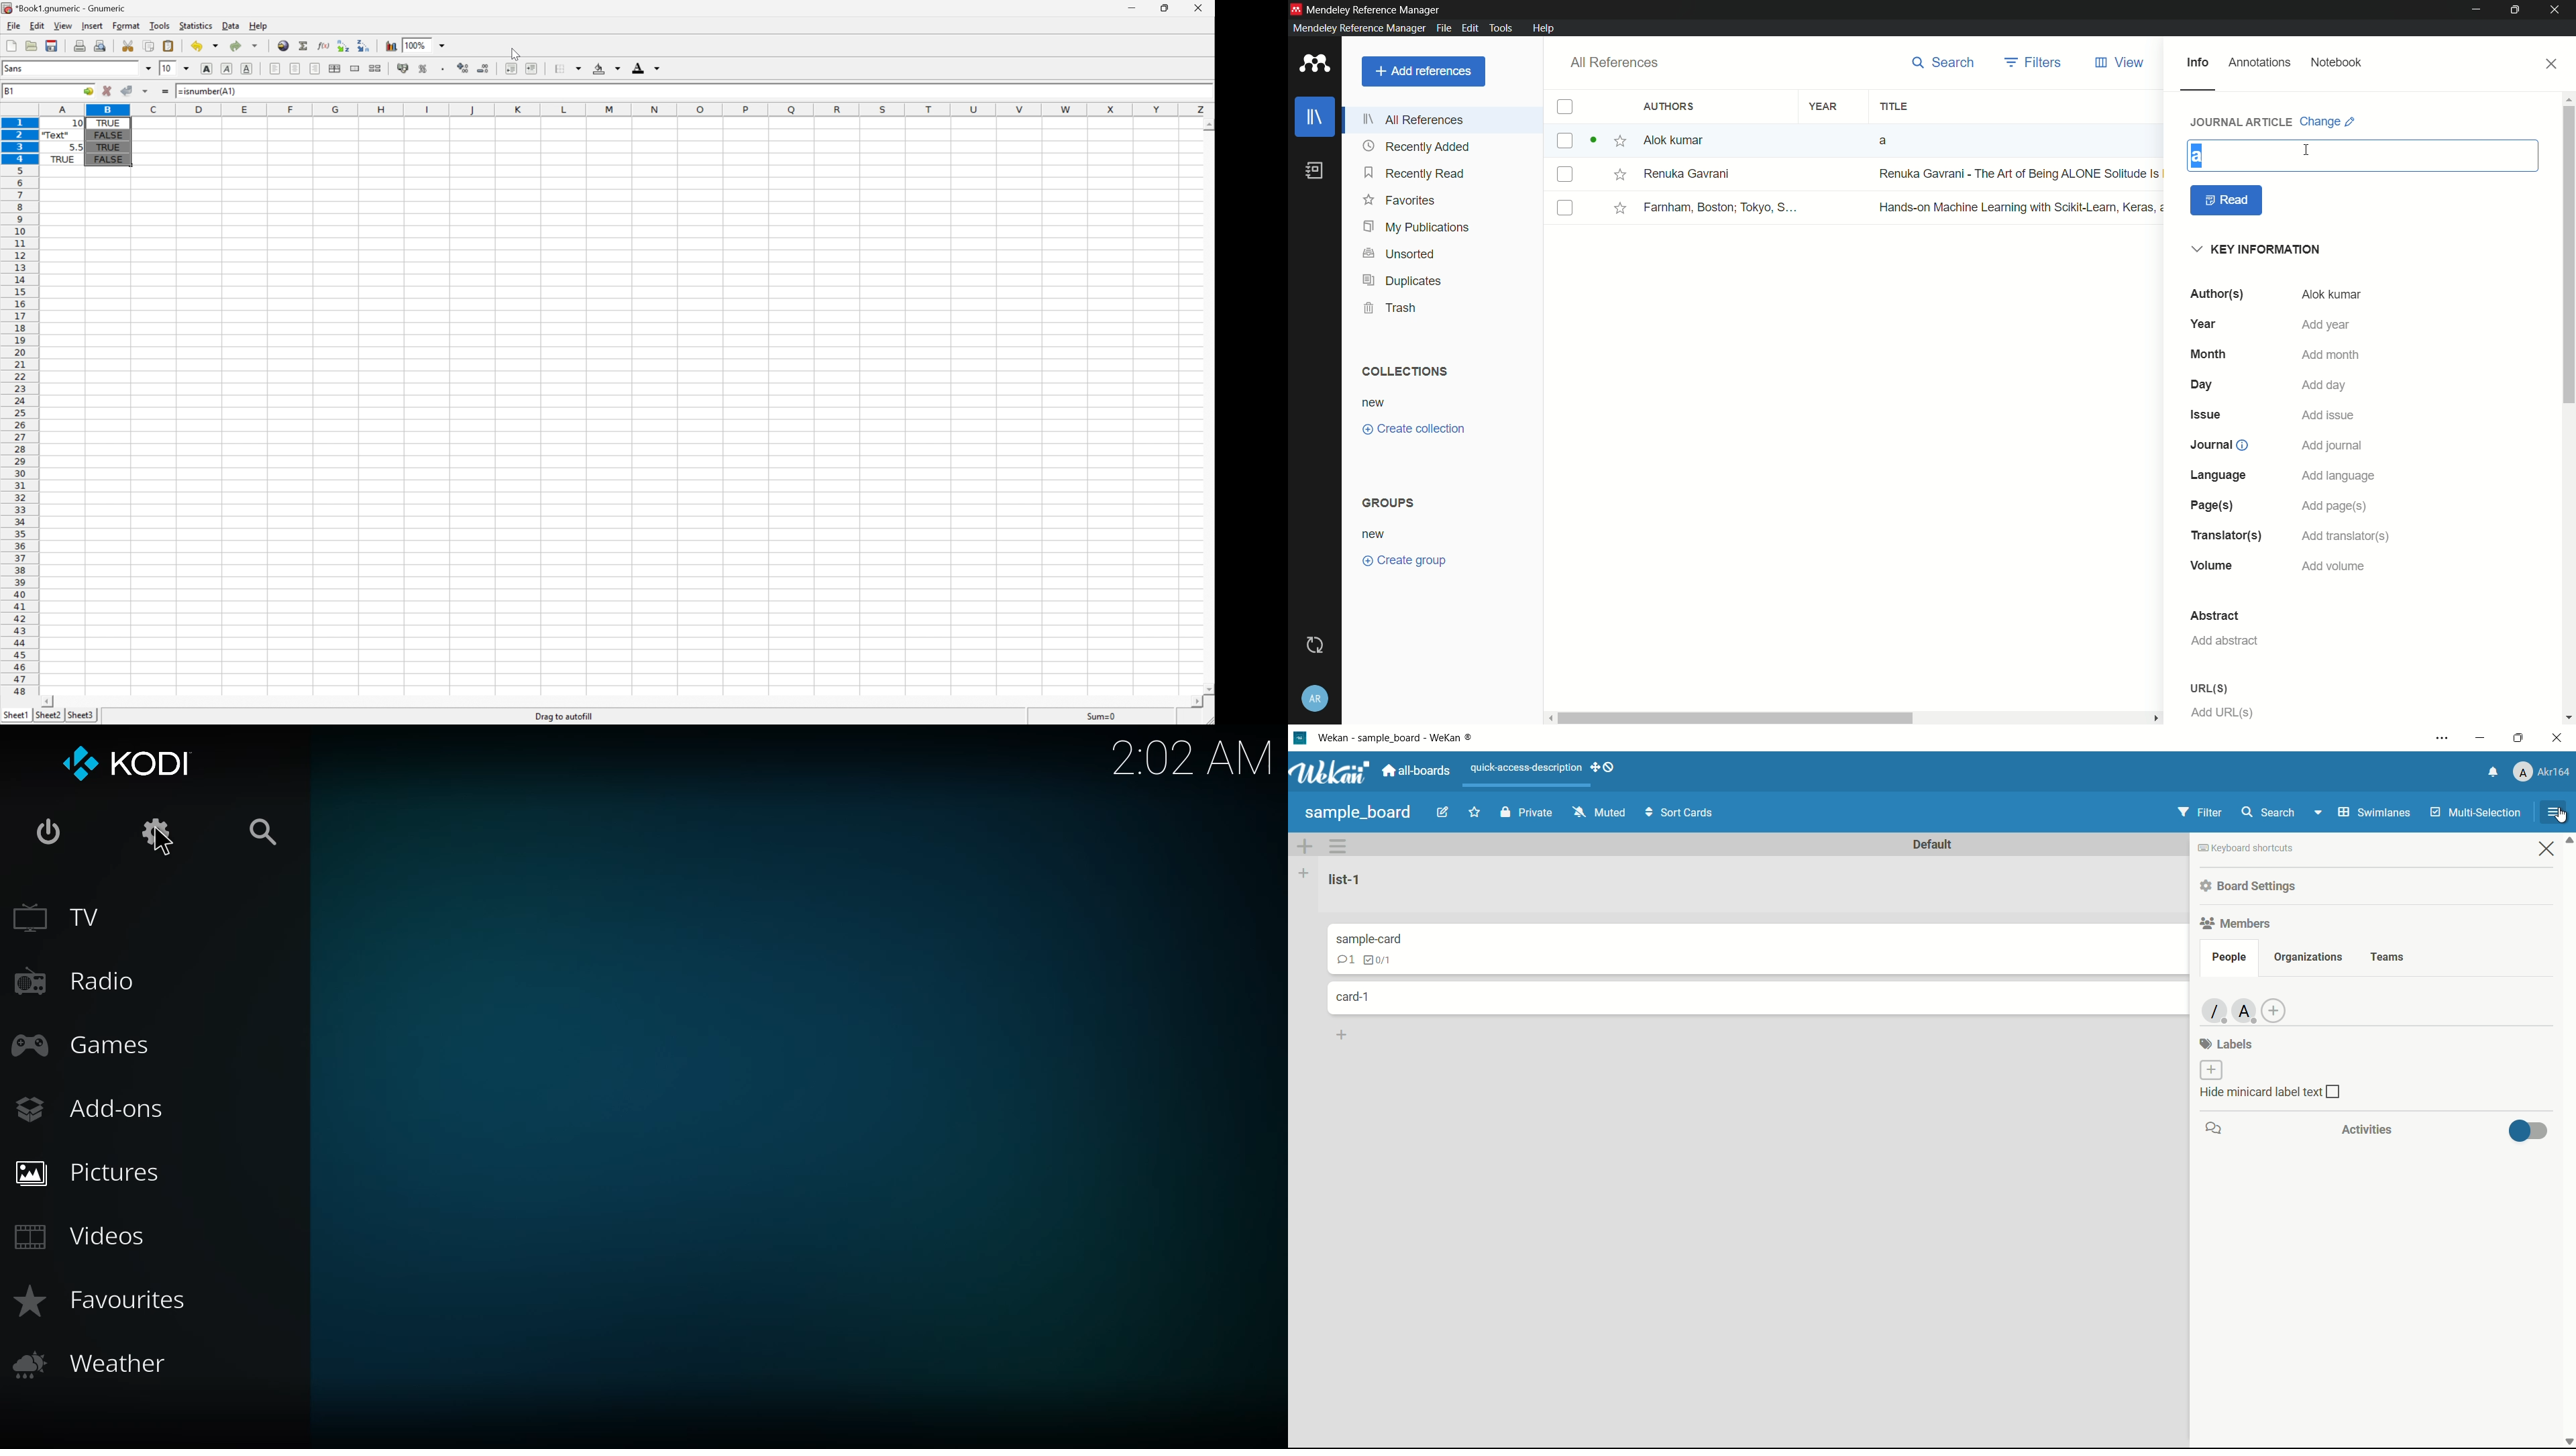  Describe the element at coordinates (391, 45) in the screenshot. I see `Insert a chart` at that location.